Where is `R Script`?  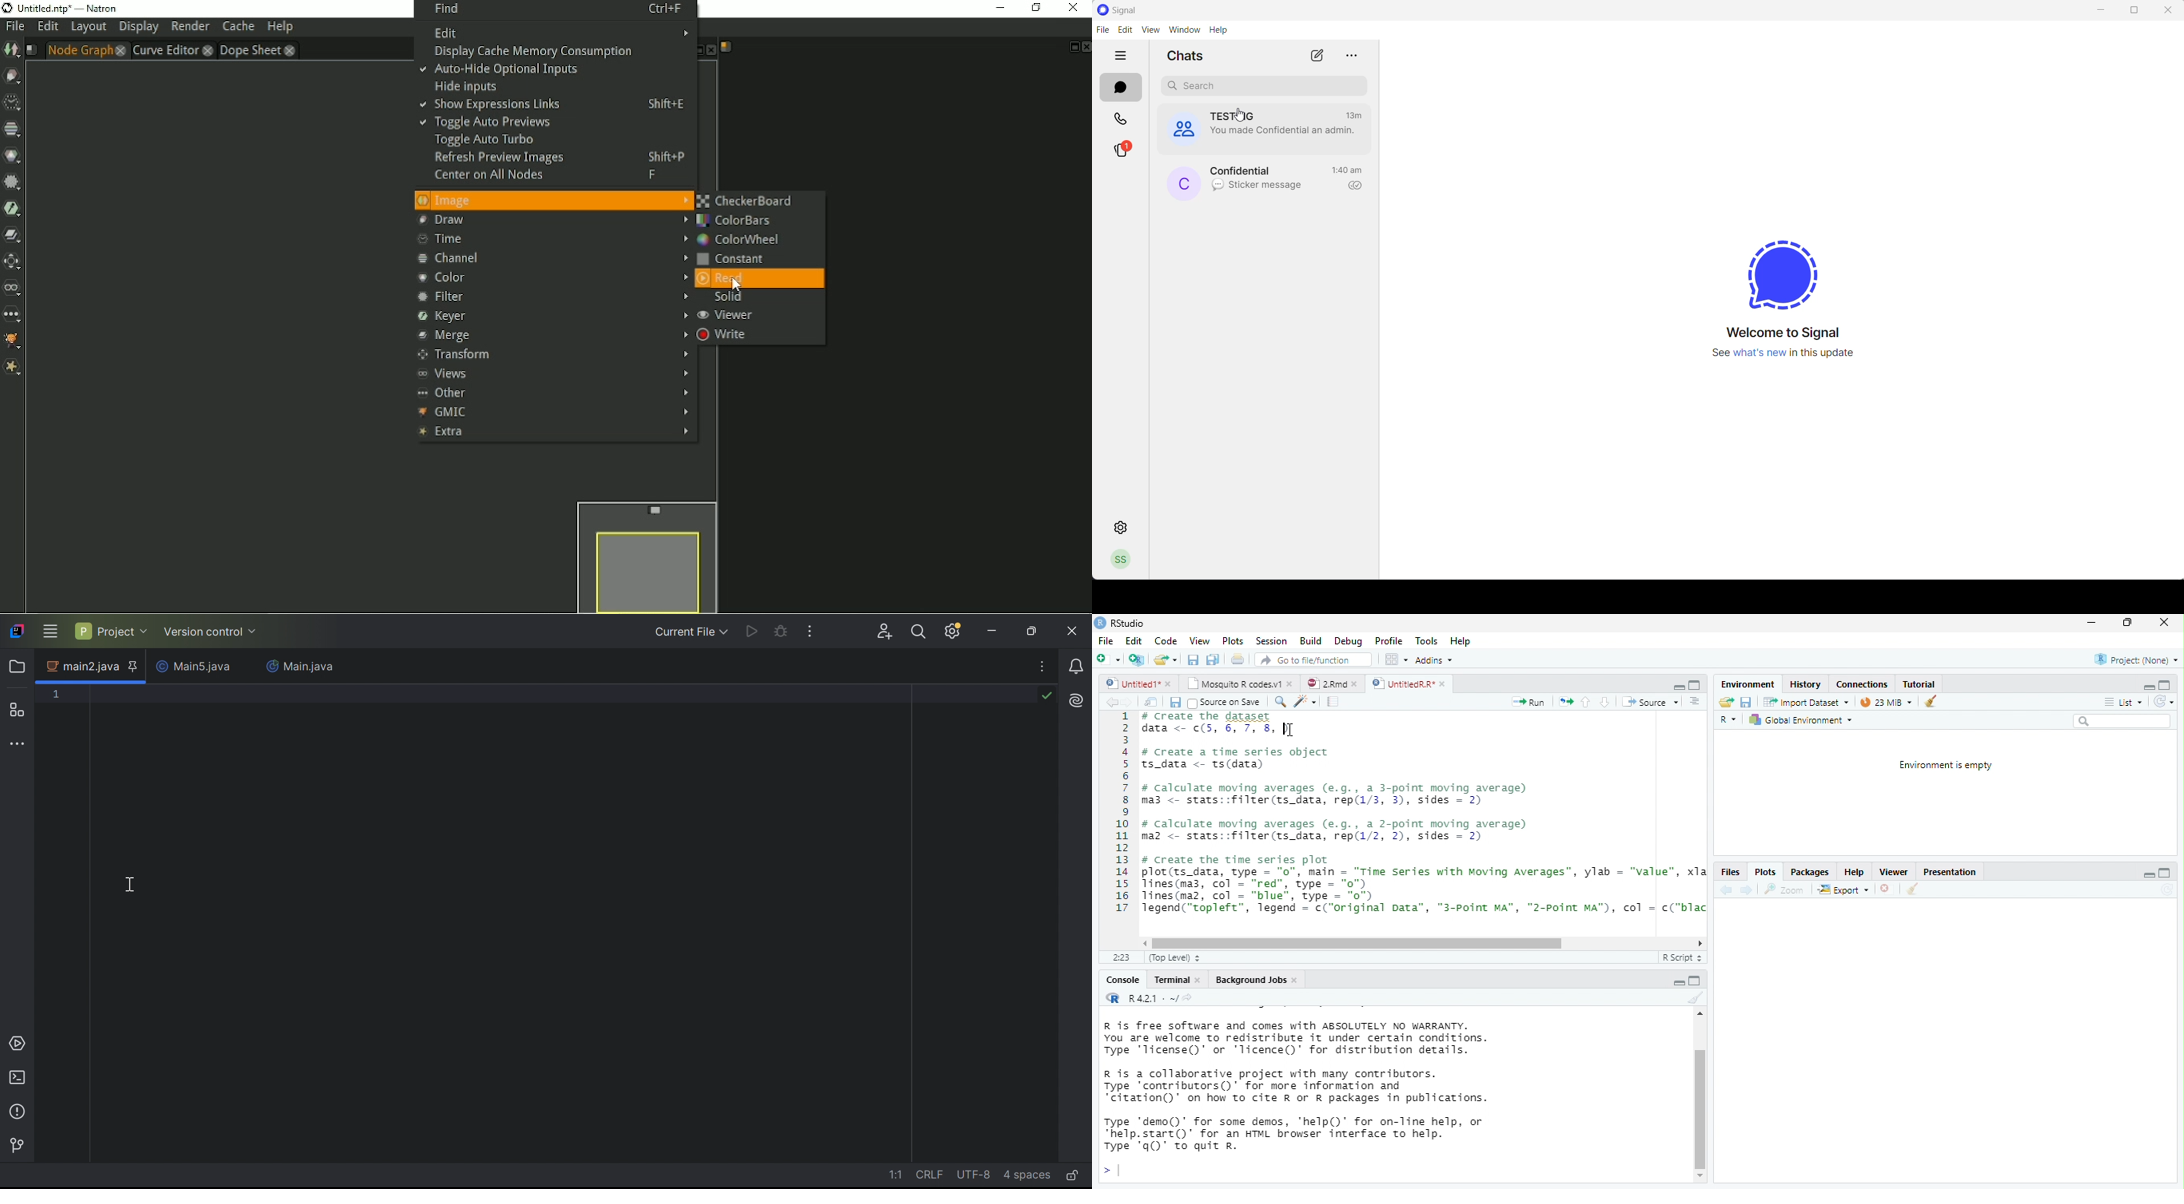
R Script is located at coordinates (1680, 958).